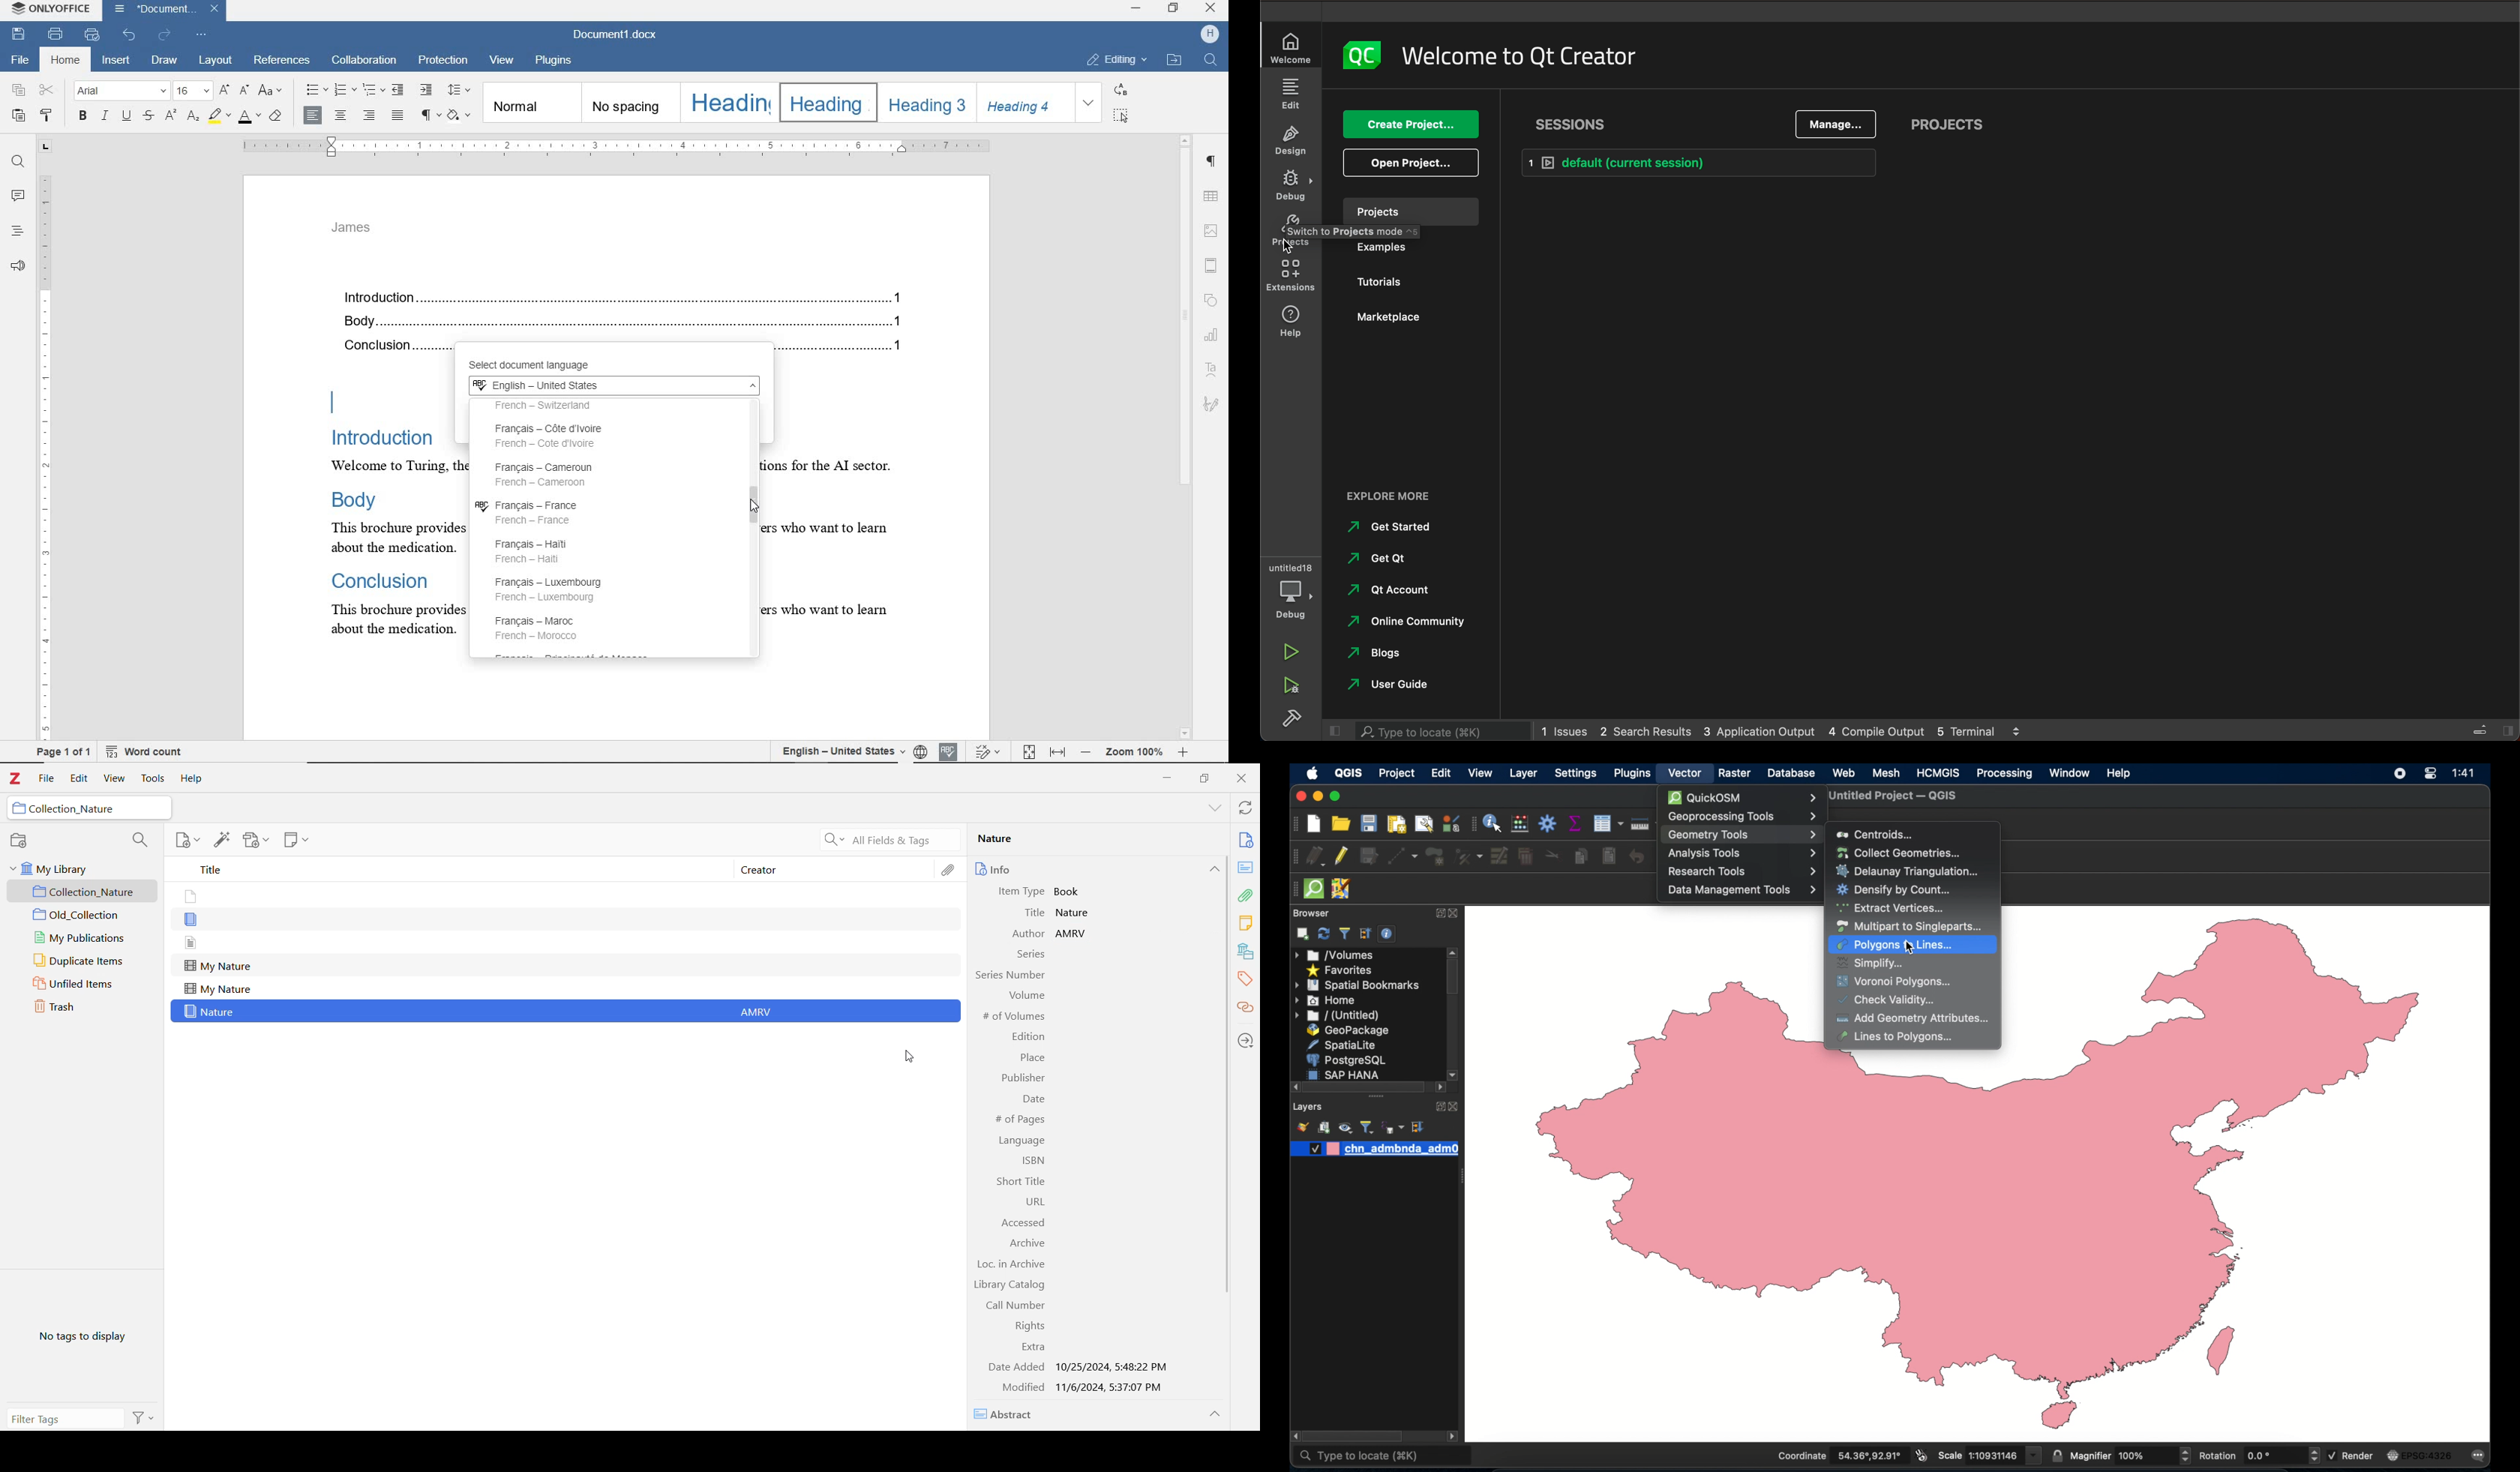 Image resolution: width=2520 pixels, height=1484 pixels. I want to click on Search, so click(138, 840).